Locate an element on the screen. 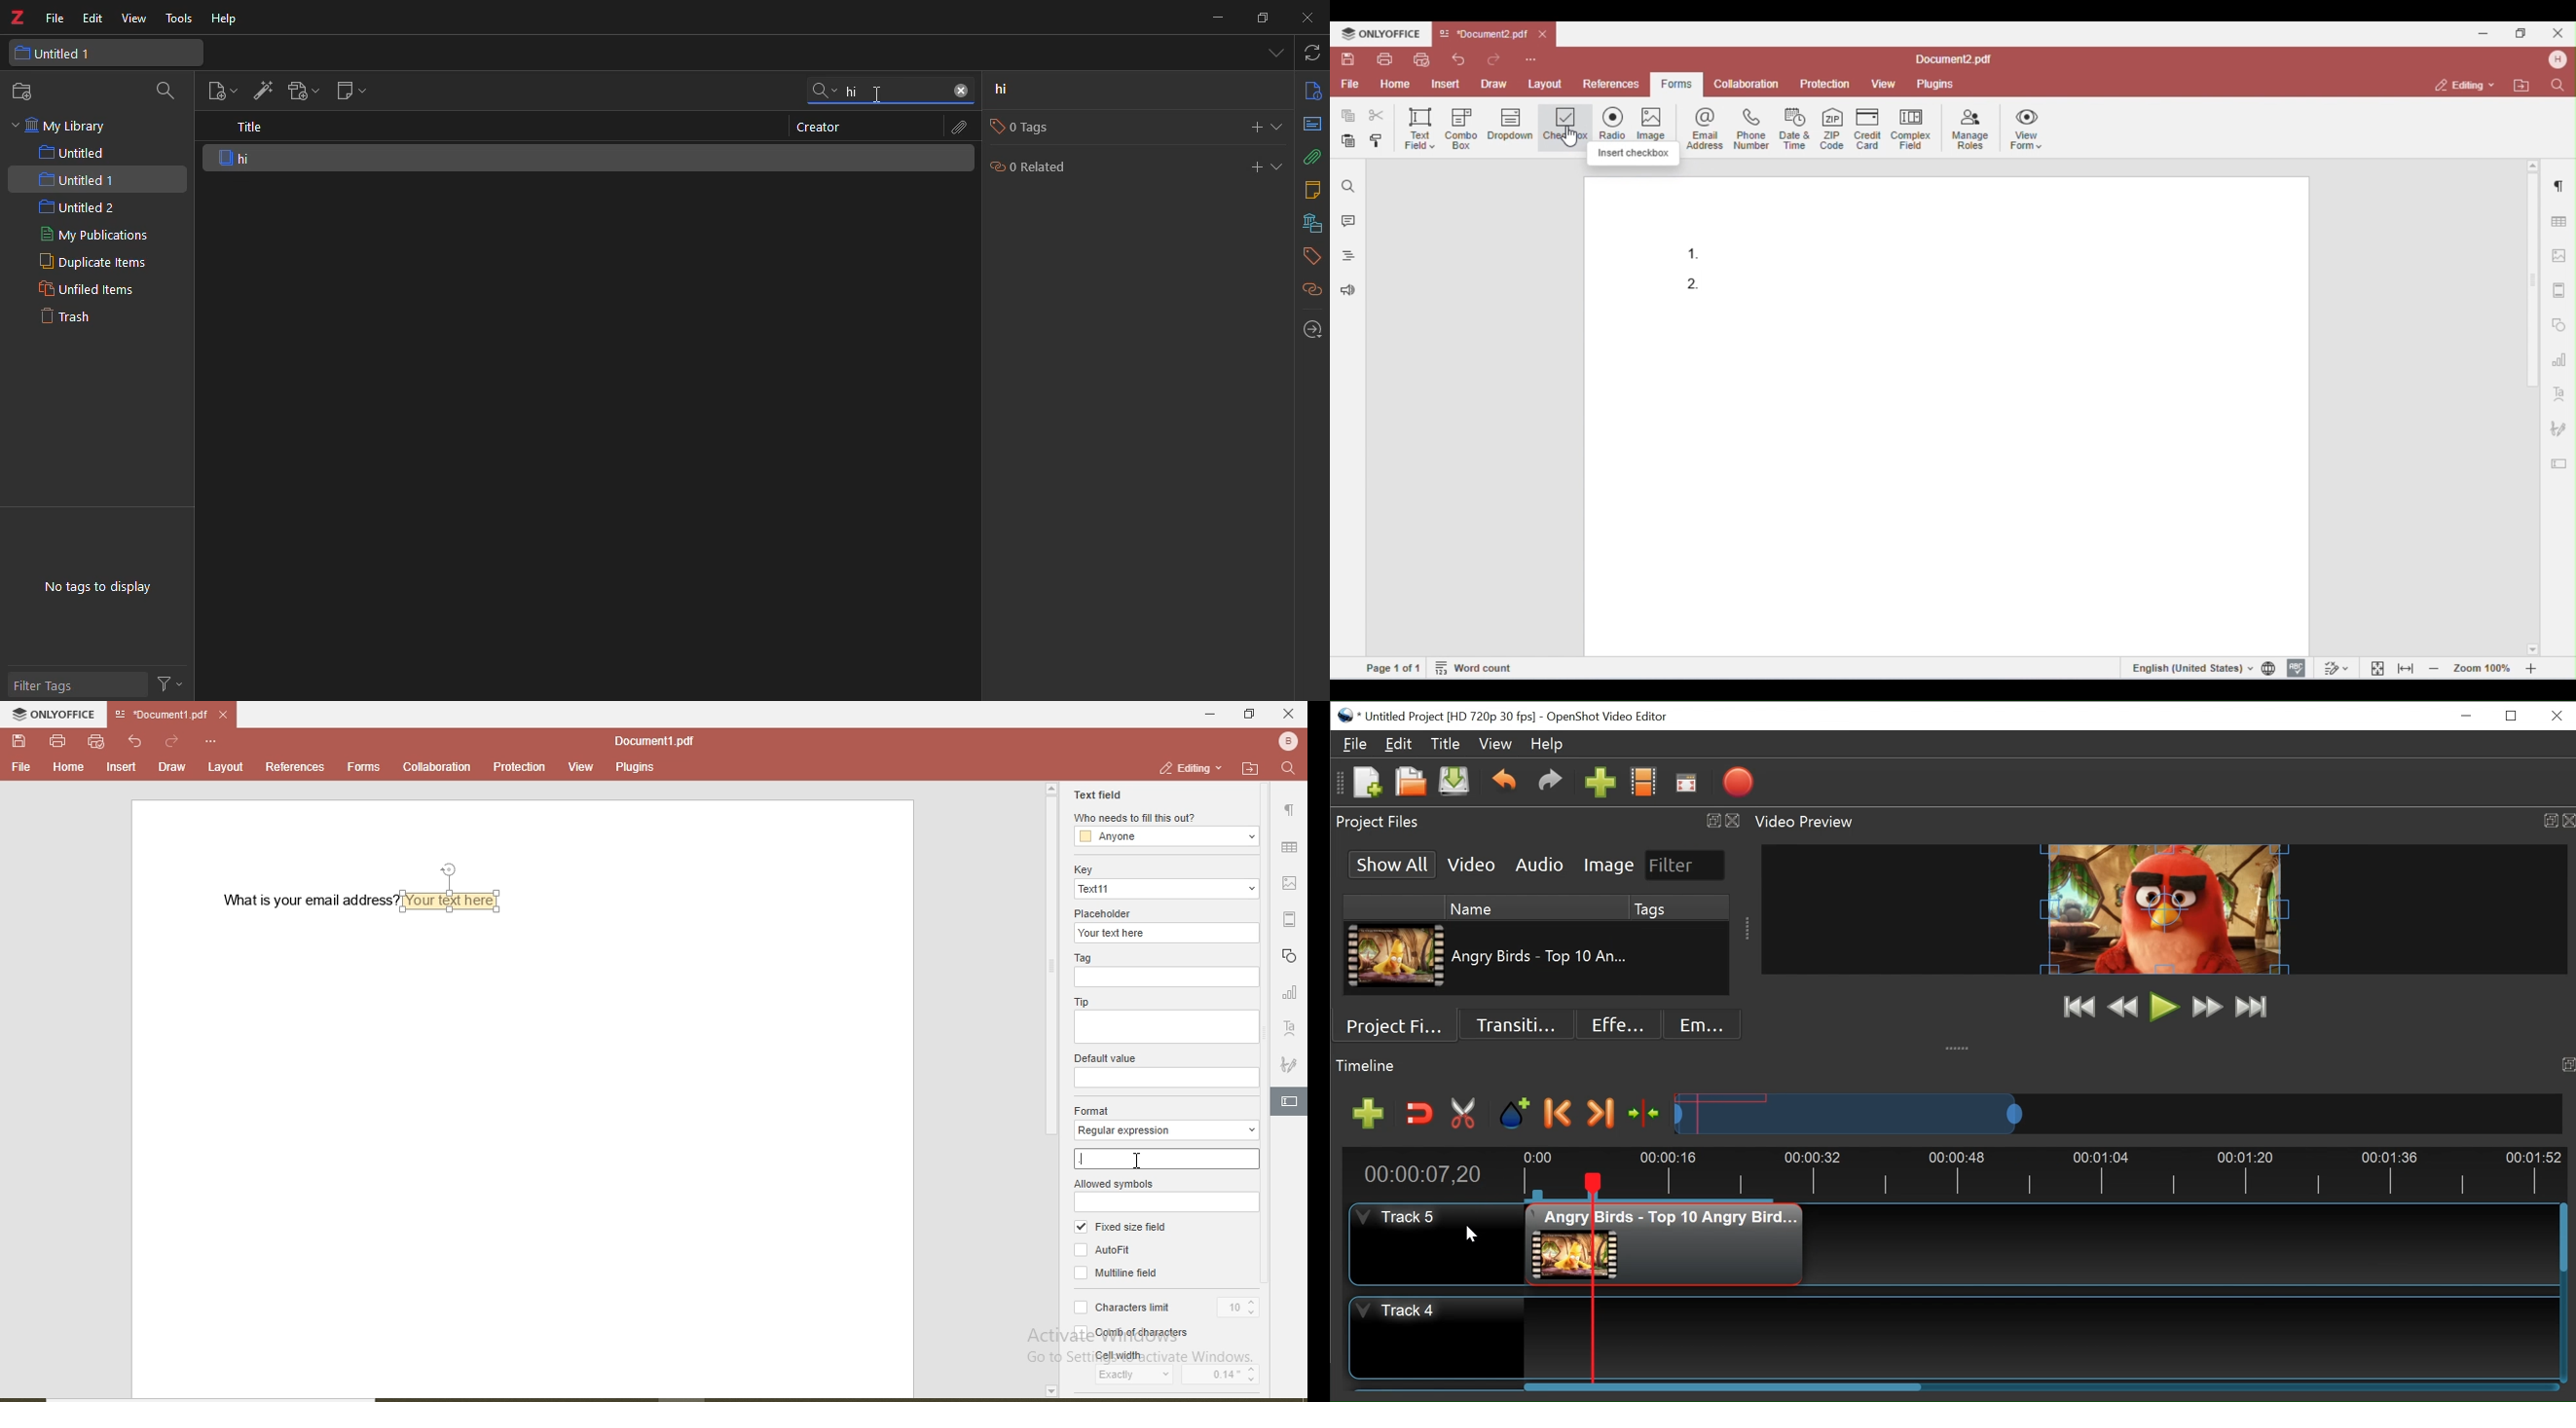  who needs to fill this out? is located at coordinates (1135, 818).